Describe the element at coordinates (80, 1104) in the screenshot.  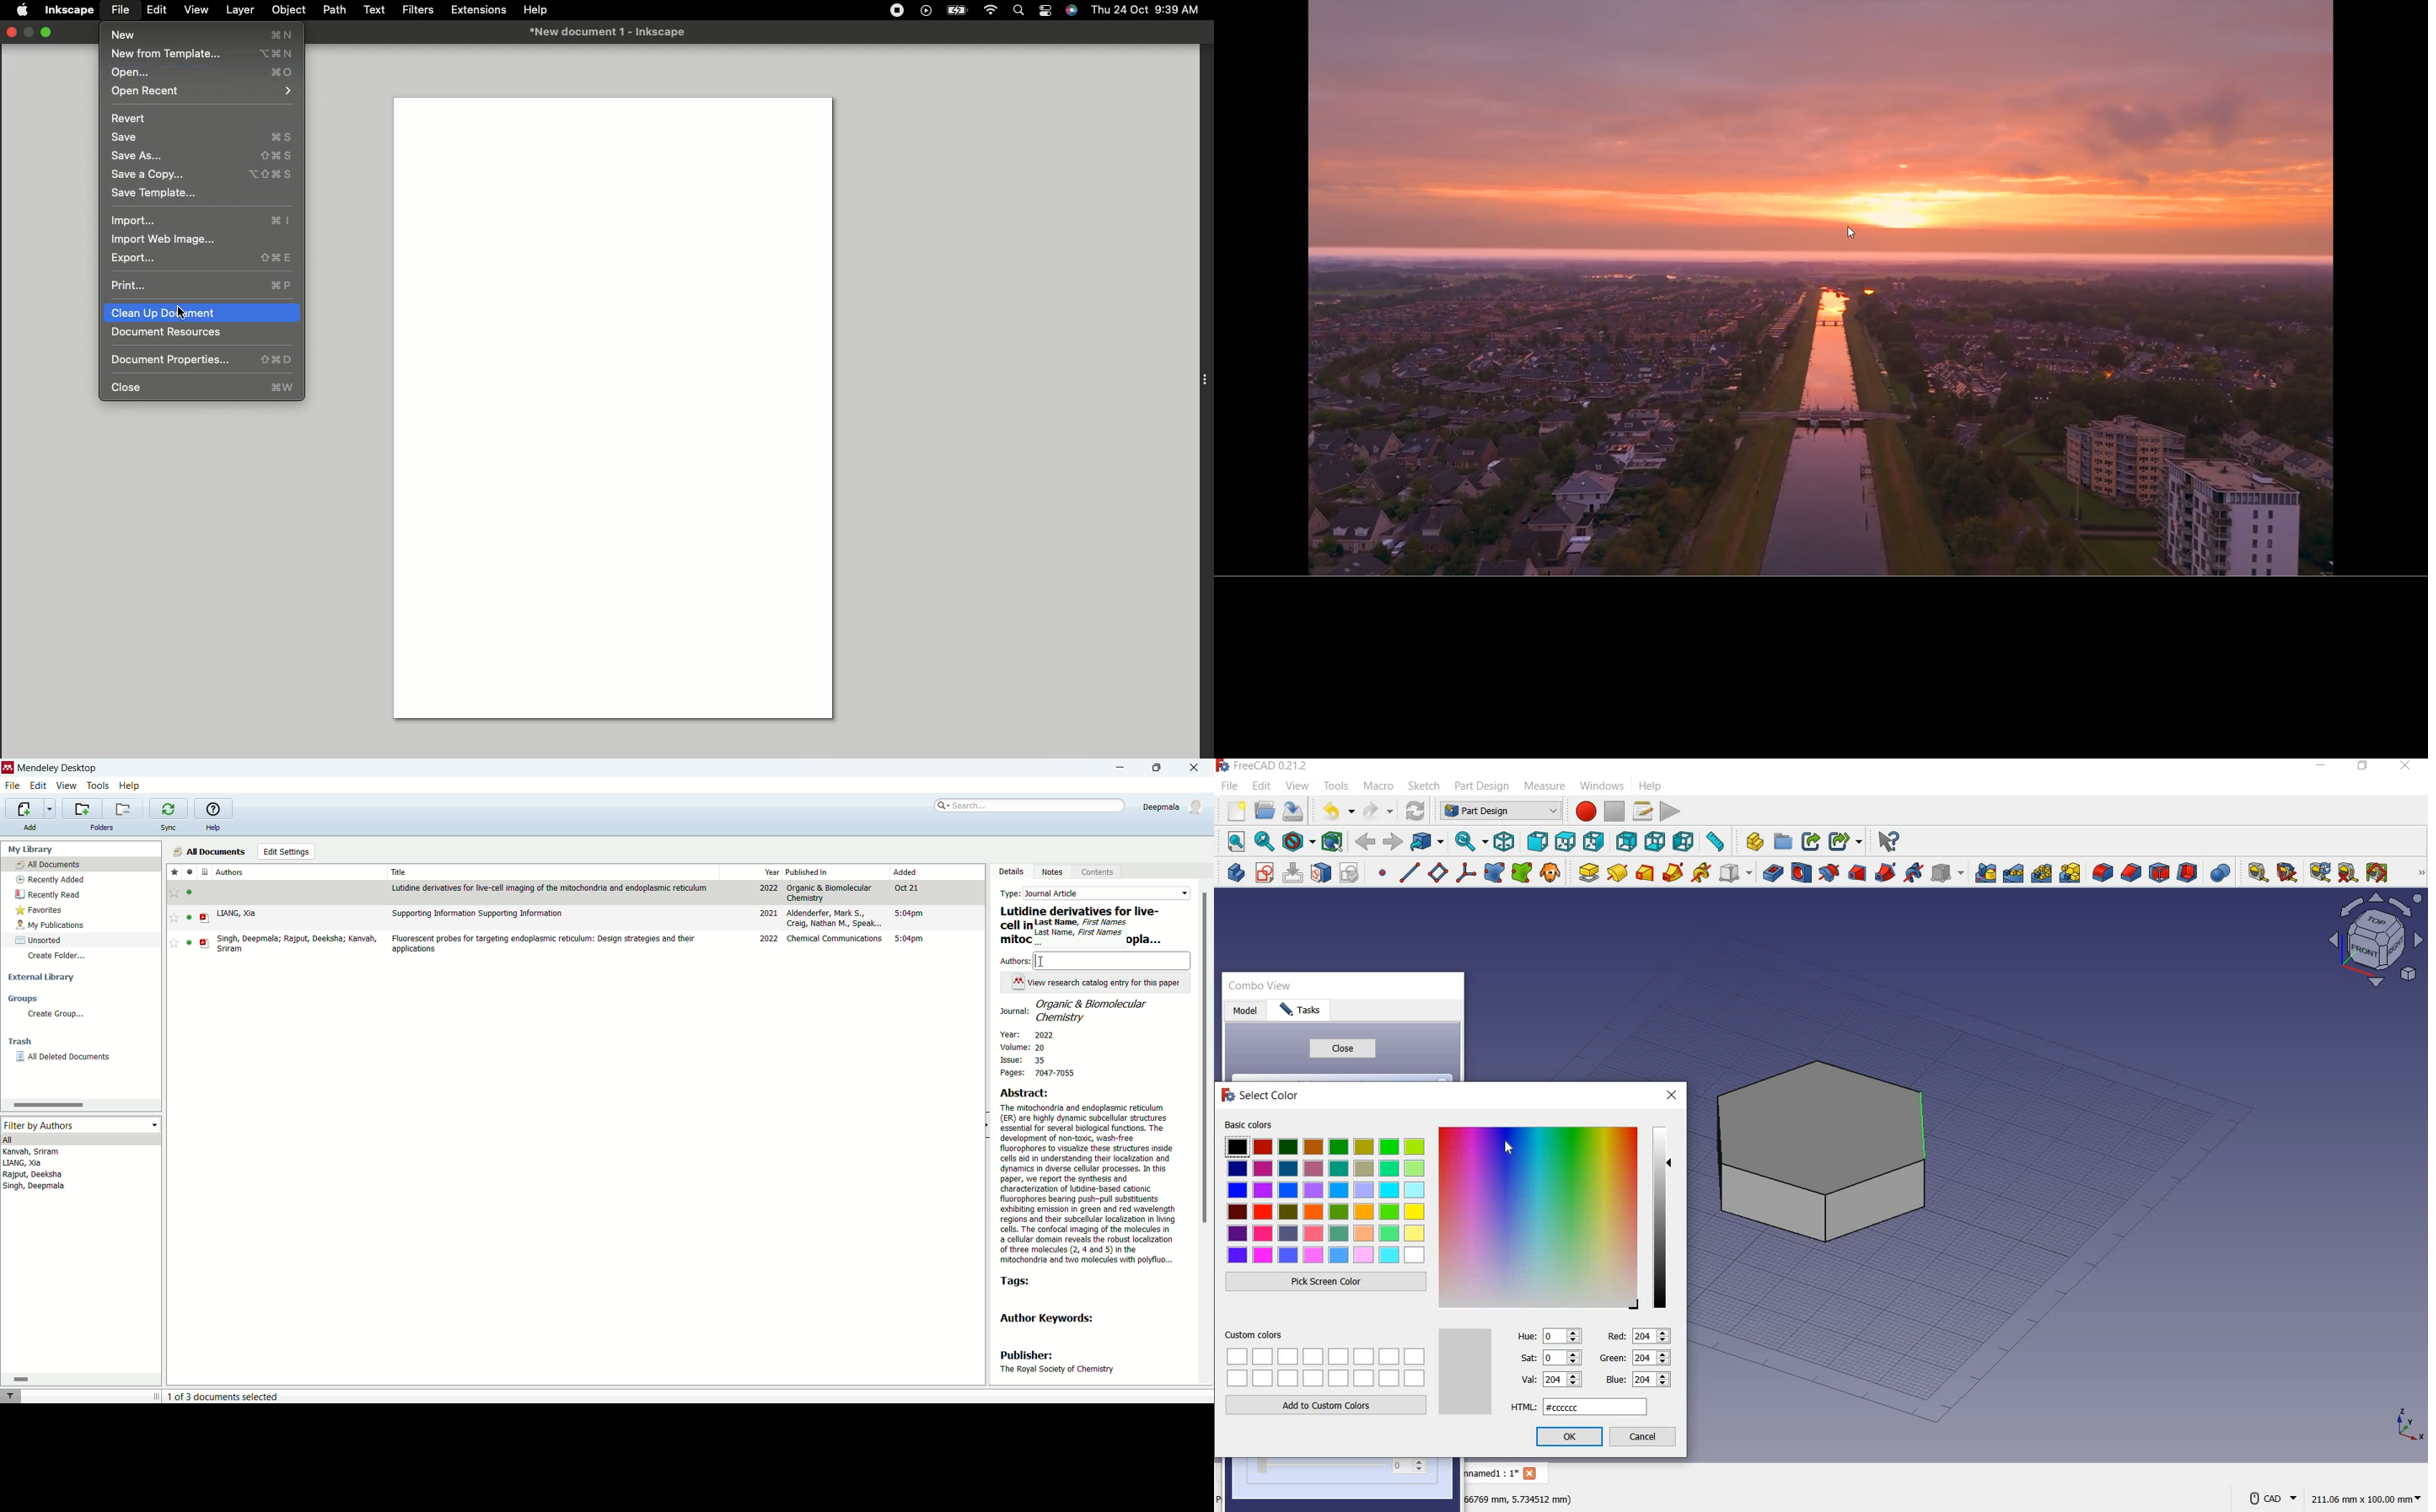
I see `horizontal scroll bar` at that location.